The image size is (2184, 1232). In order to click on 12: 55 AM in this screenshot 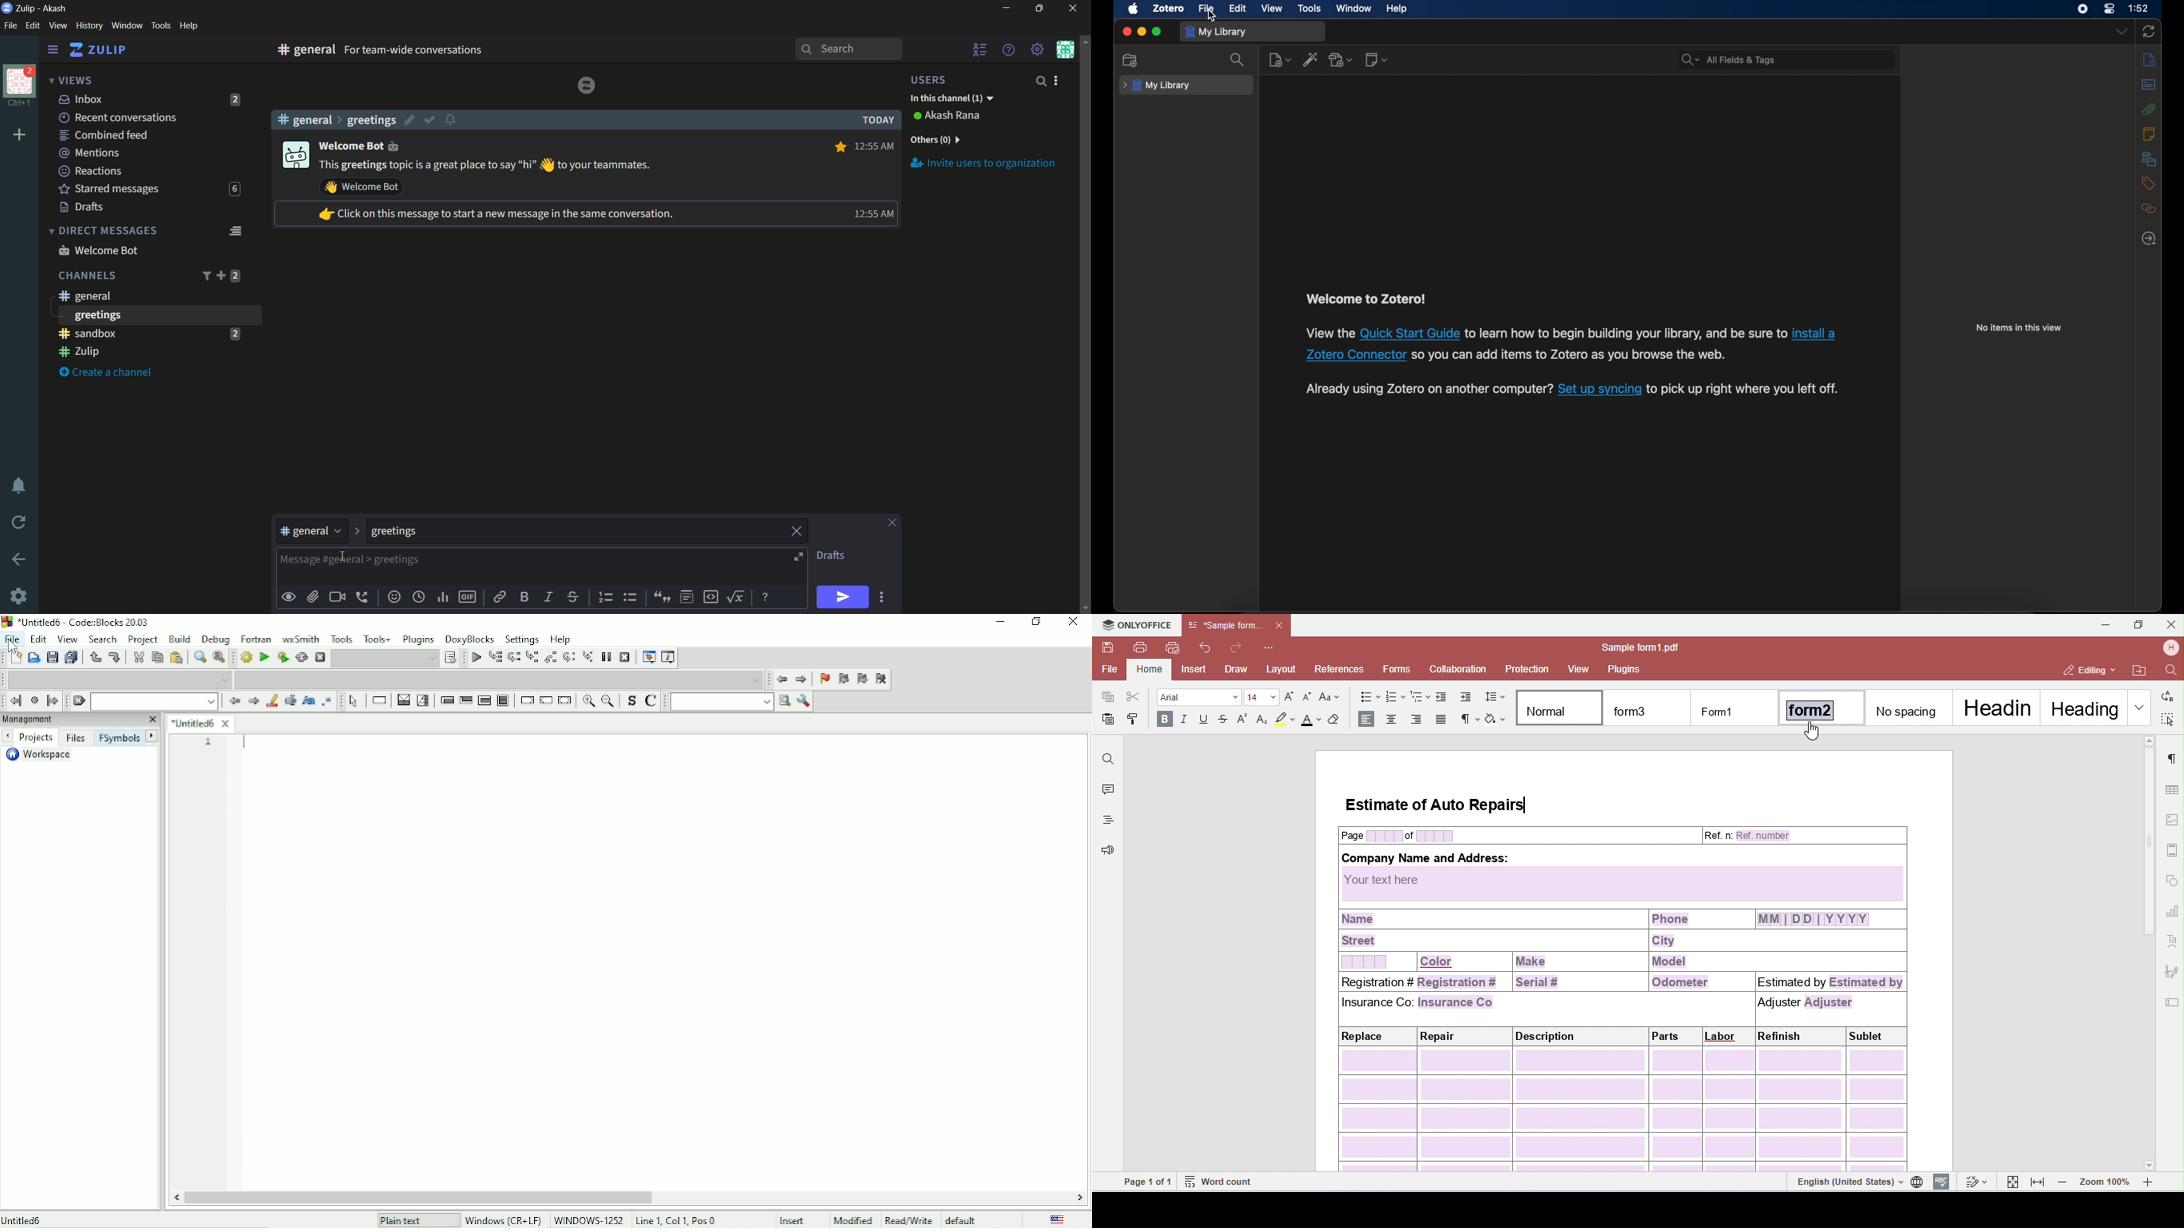, I will do `click(872, 214)`.